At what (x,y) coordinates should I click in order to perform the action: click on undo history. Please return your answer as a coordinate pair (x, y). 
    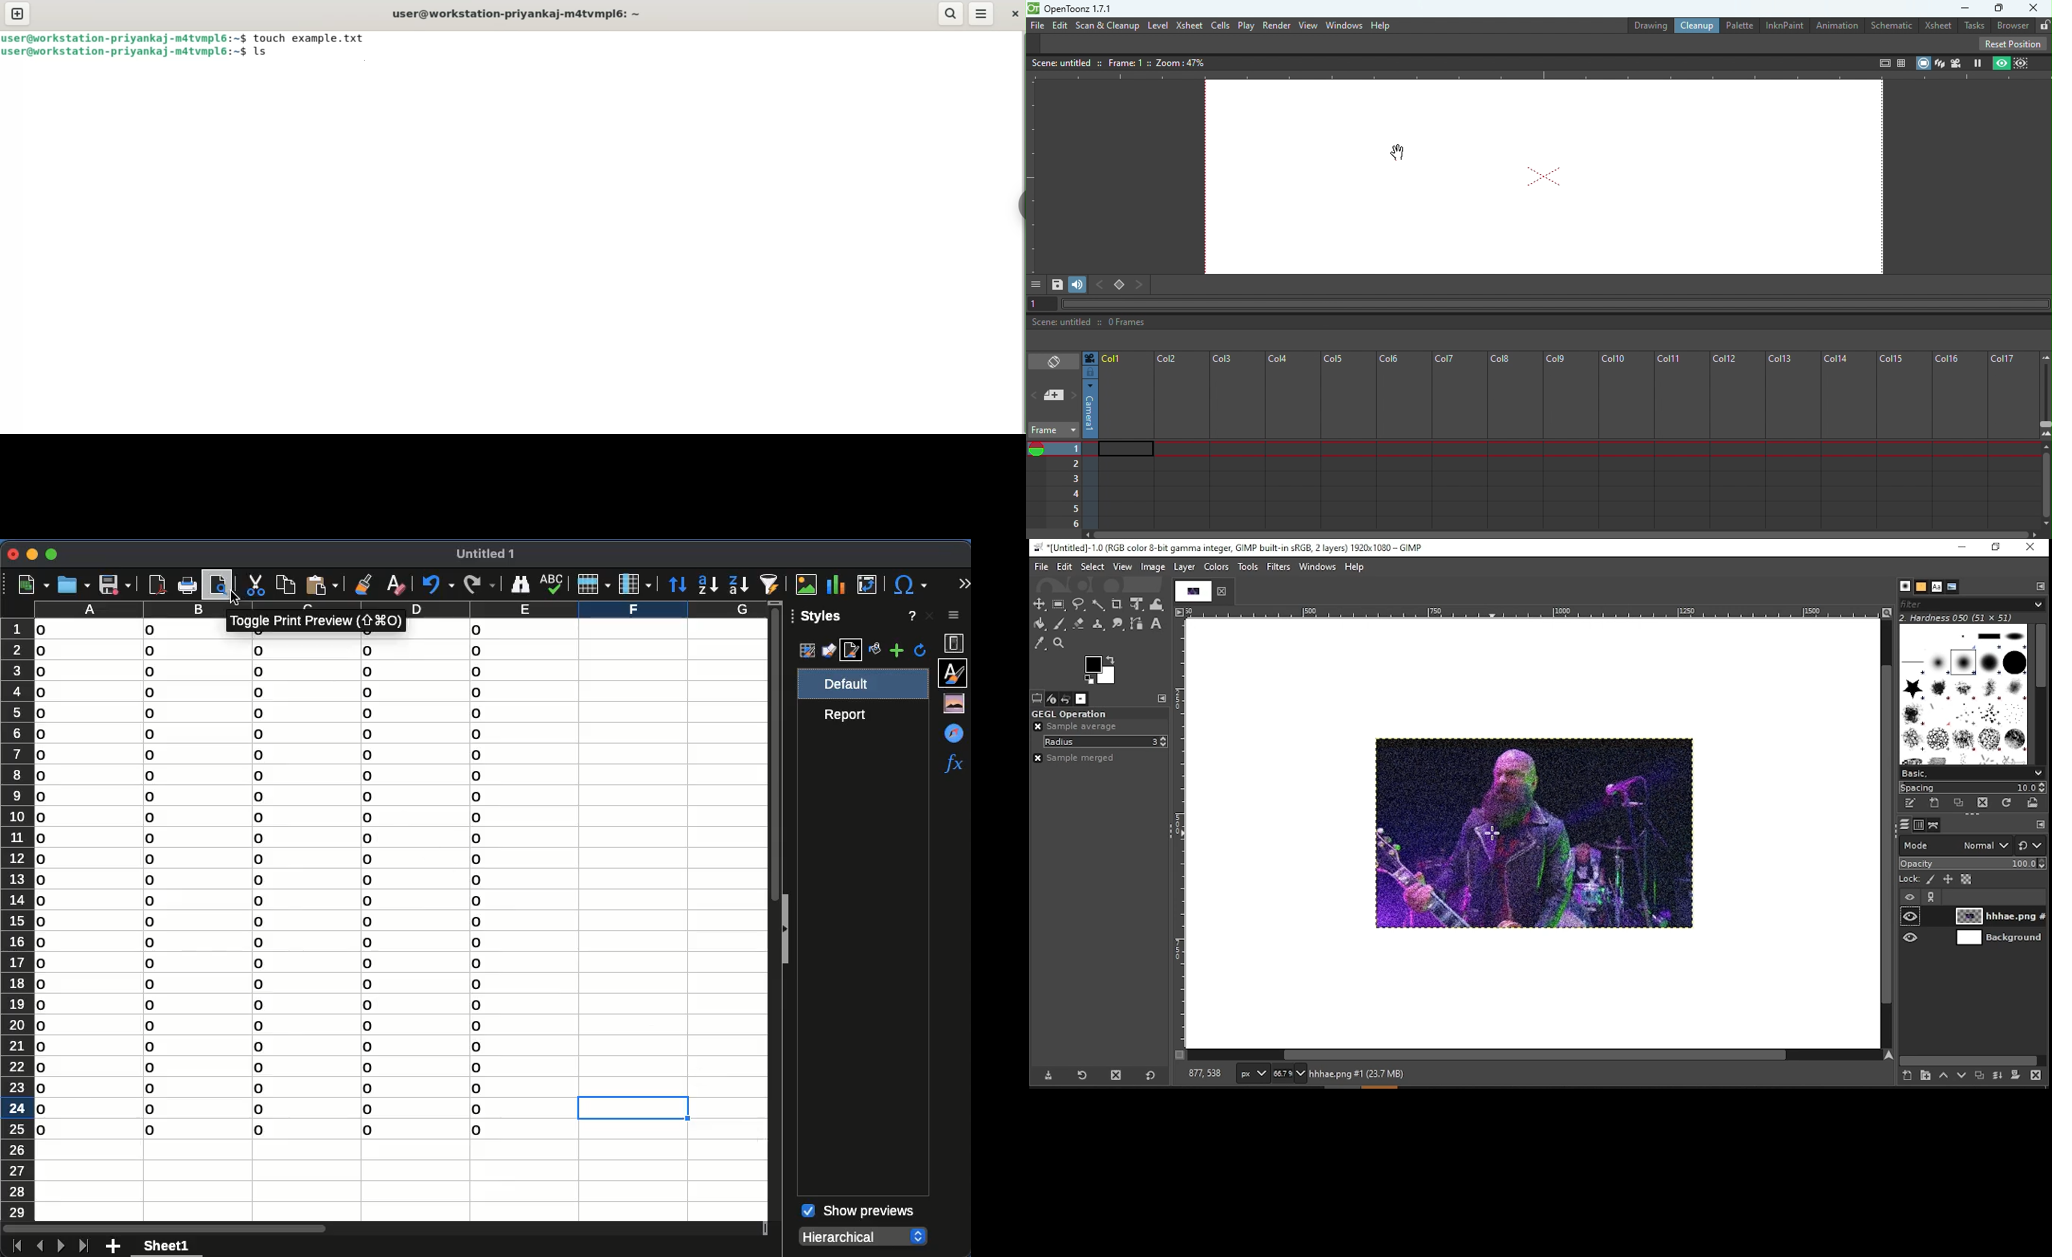
    Looking at the image, I should click on (1066, 698).